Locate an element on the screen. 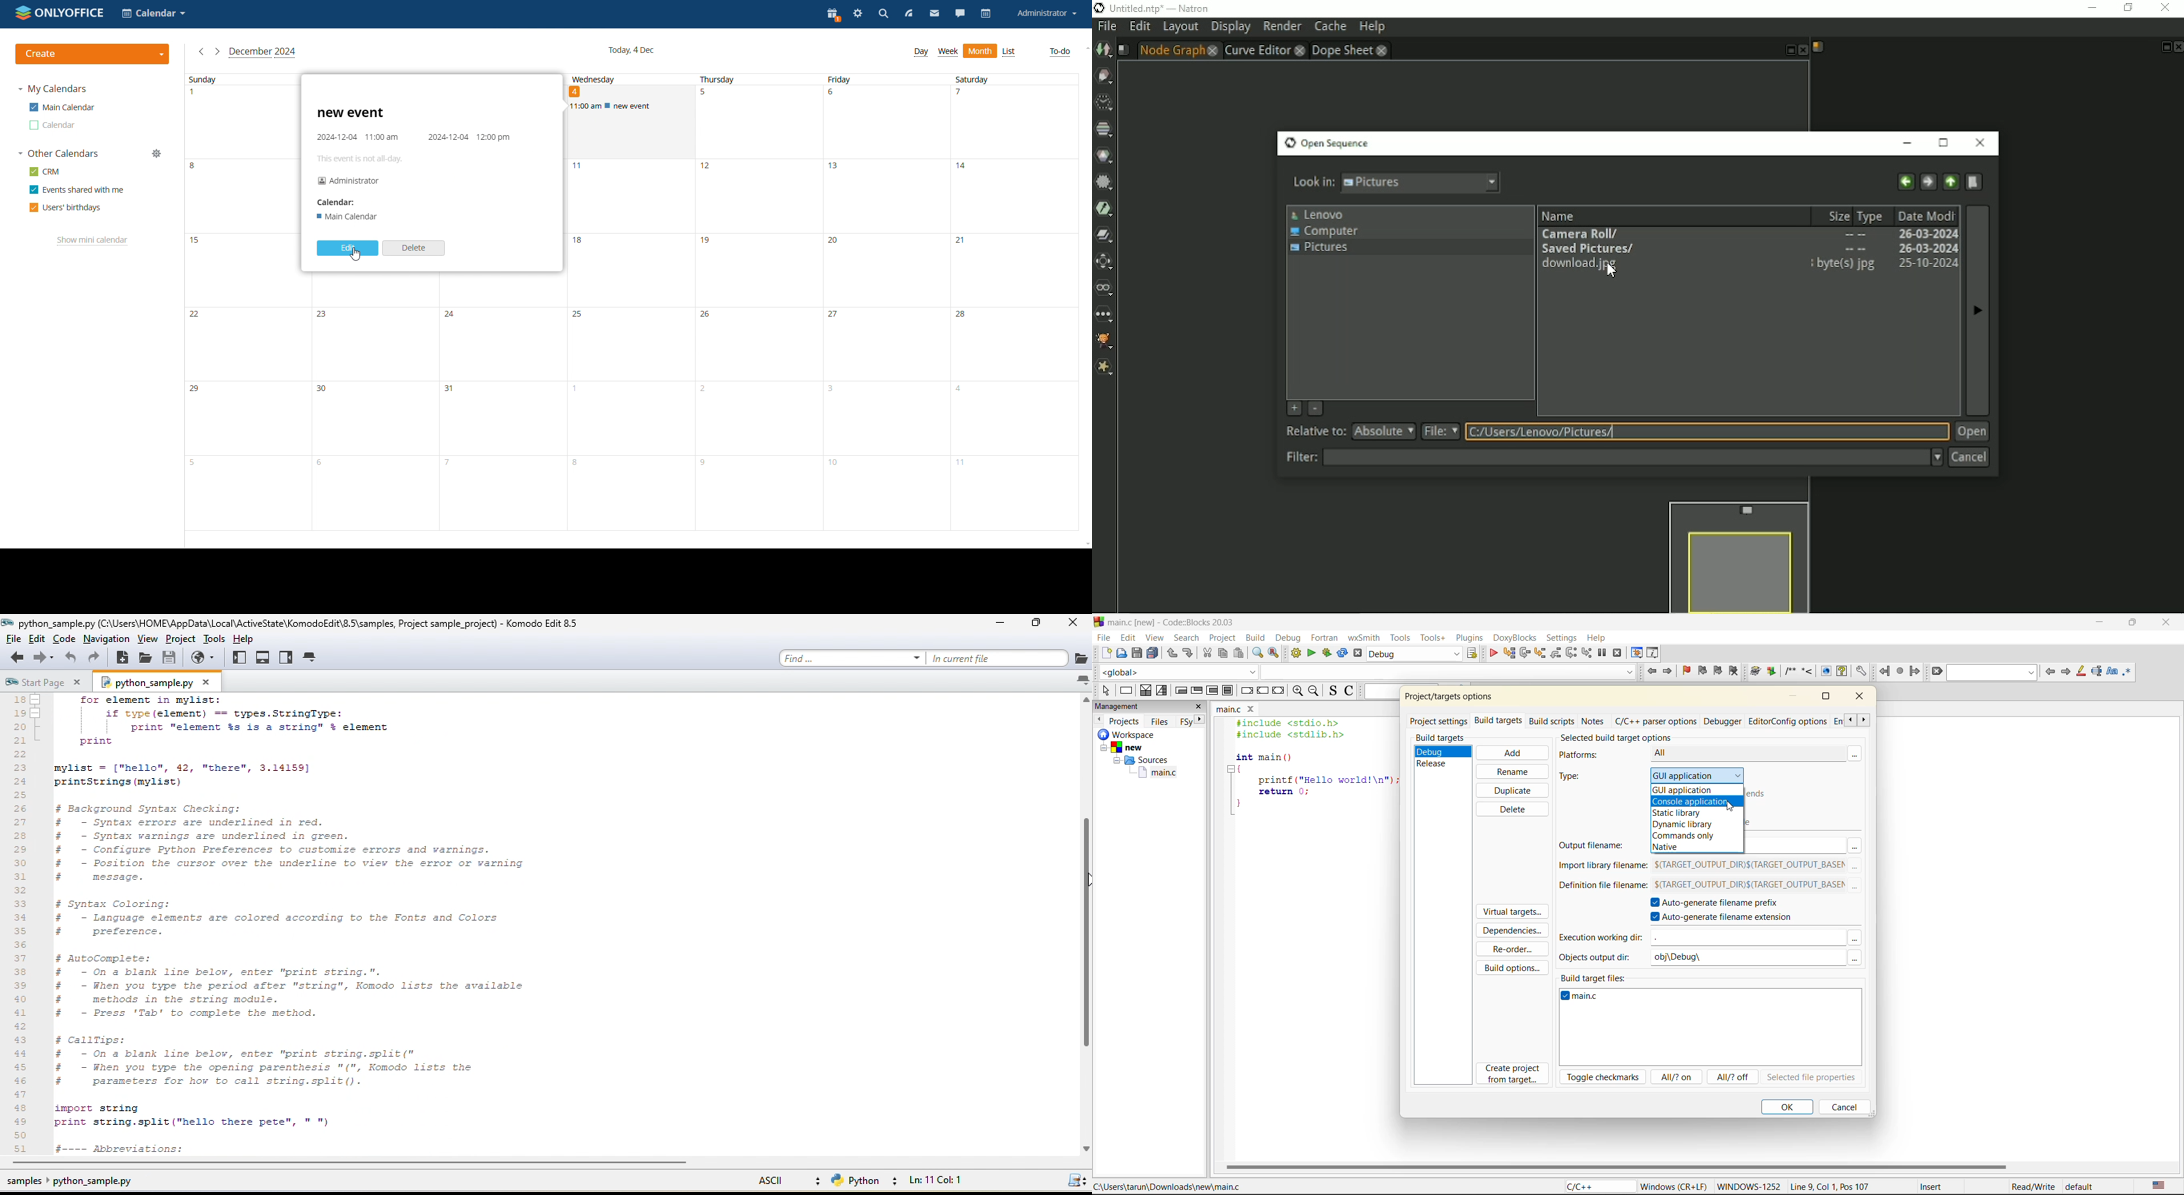 The width and height of the screenshot is (2184, 1204). More is located at coordinates (1854, 845).